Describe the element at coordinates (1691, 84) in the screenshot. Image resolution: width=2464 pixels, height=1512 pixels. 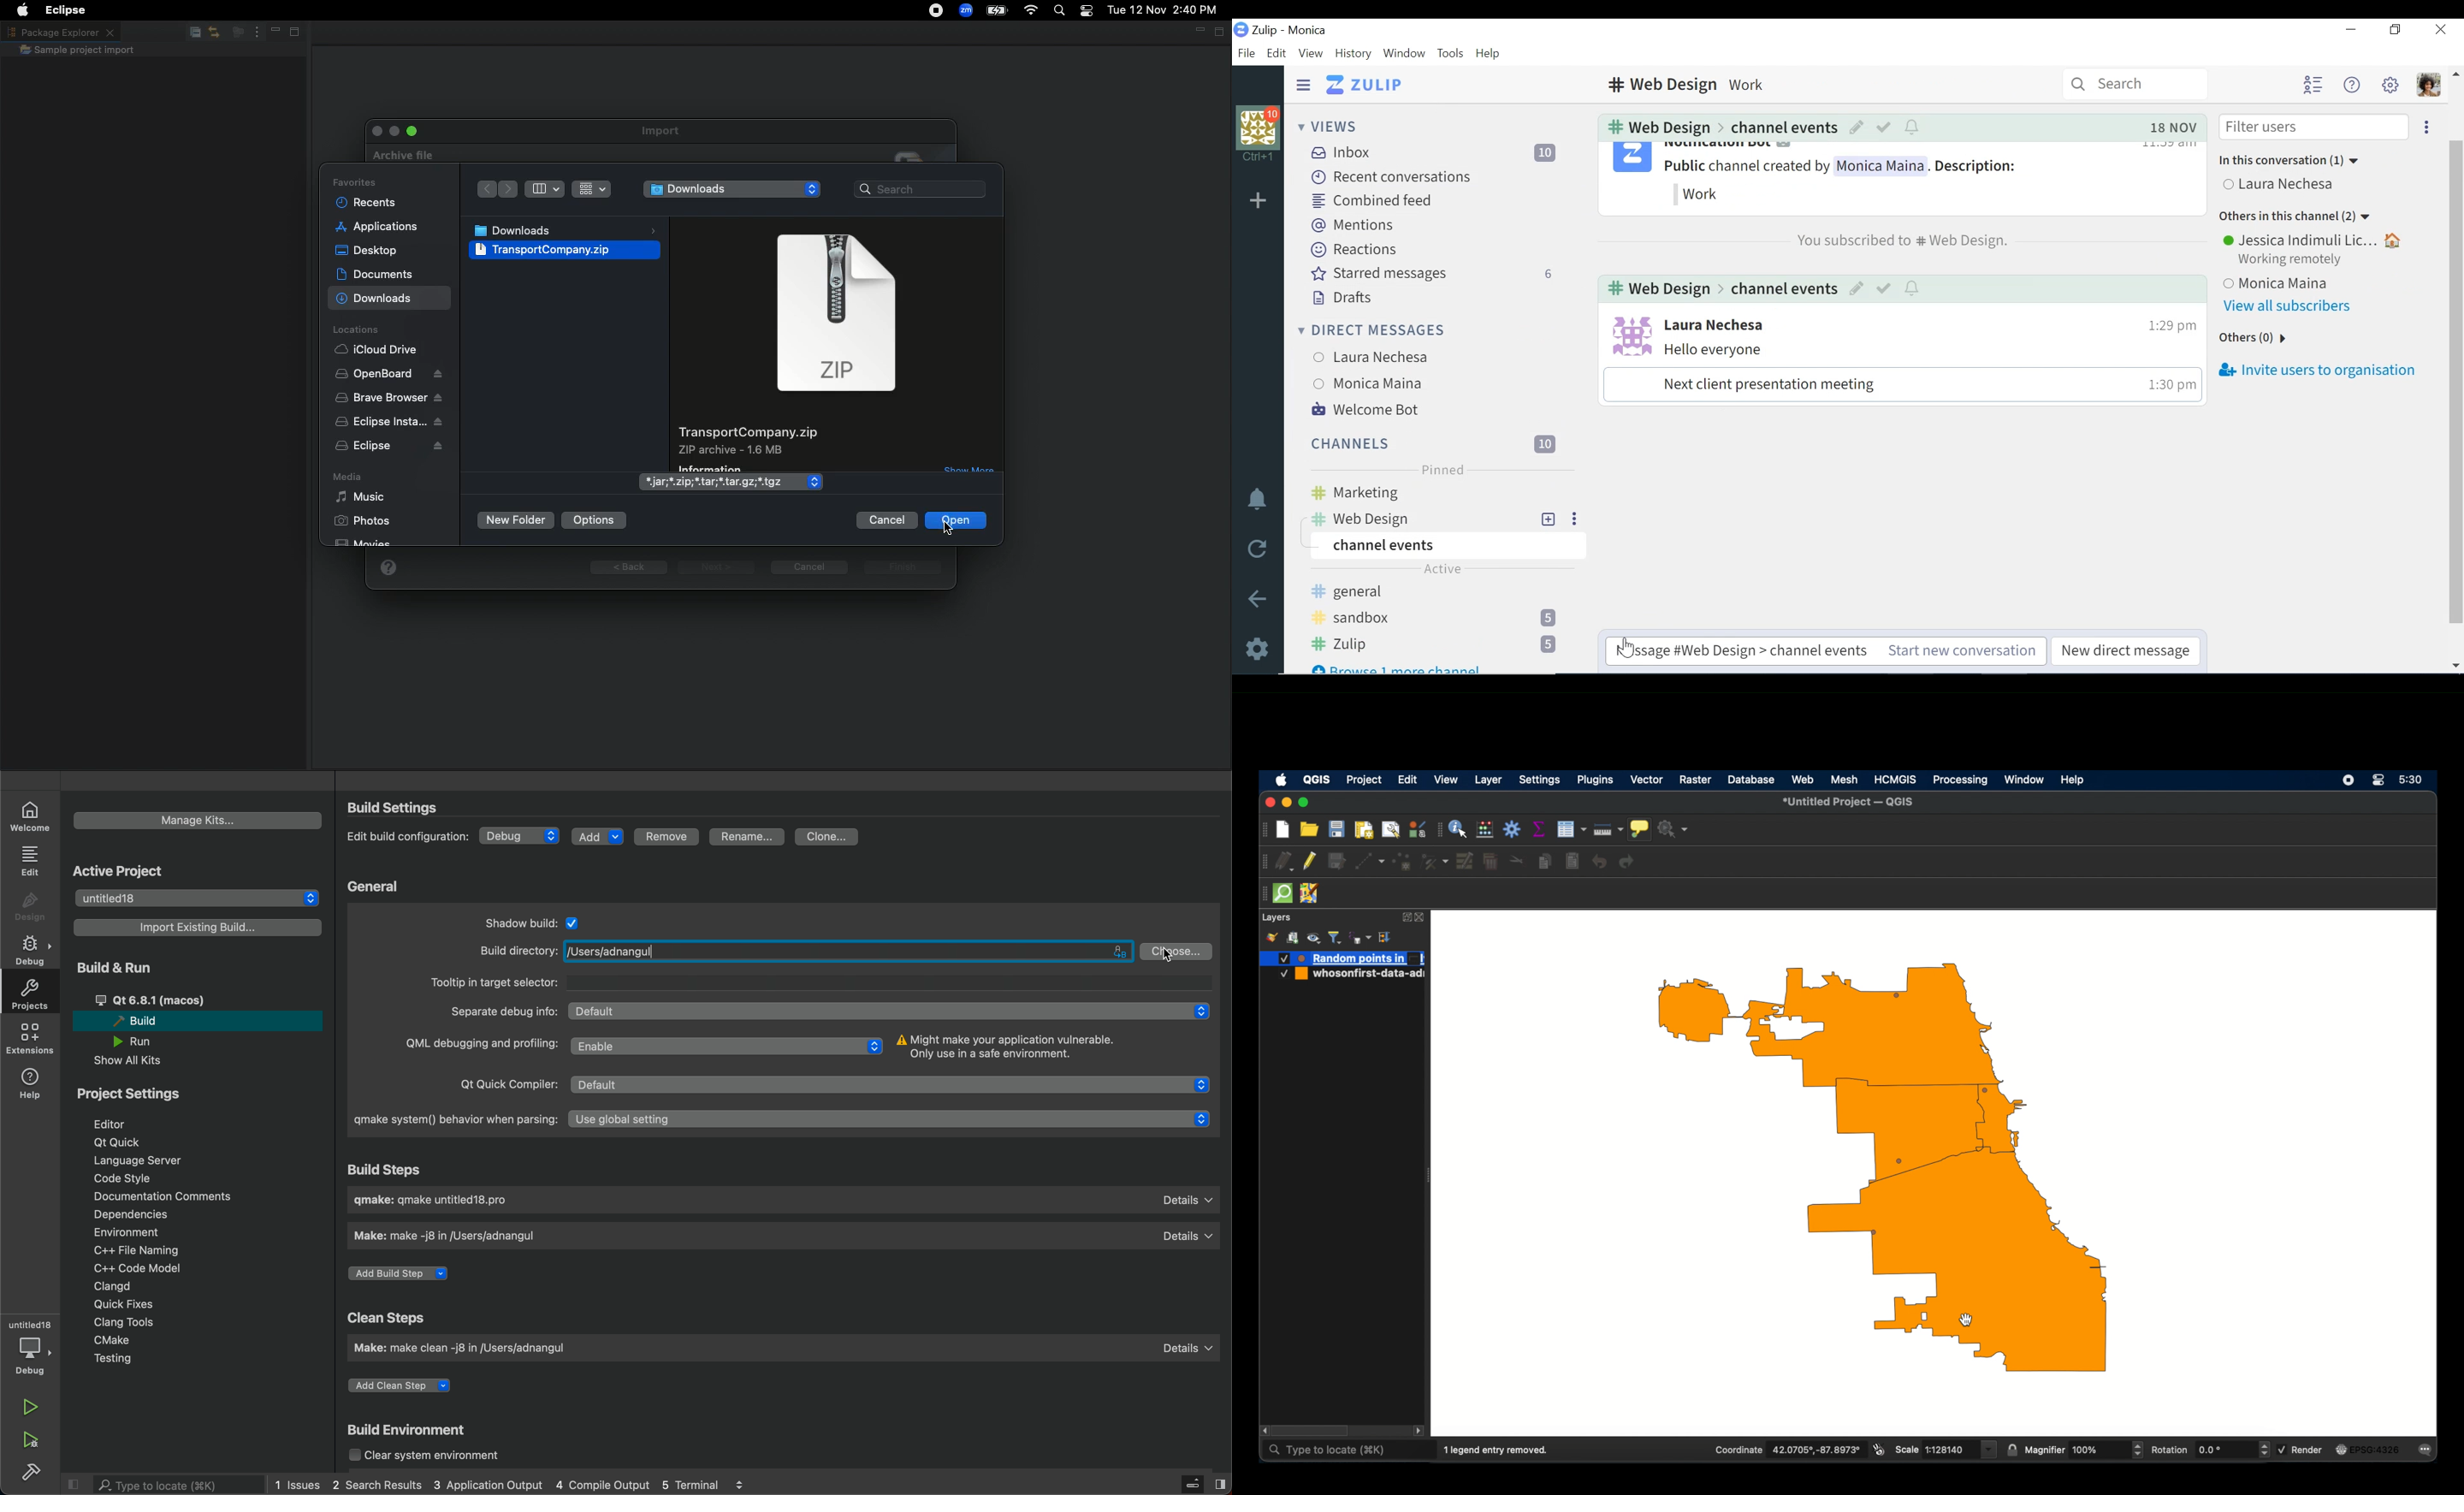
I see `web design Channel description` at that location.